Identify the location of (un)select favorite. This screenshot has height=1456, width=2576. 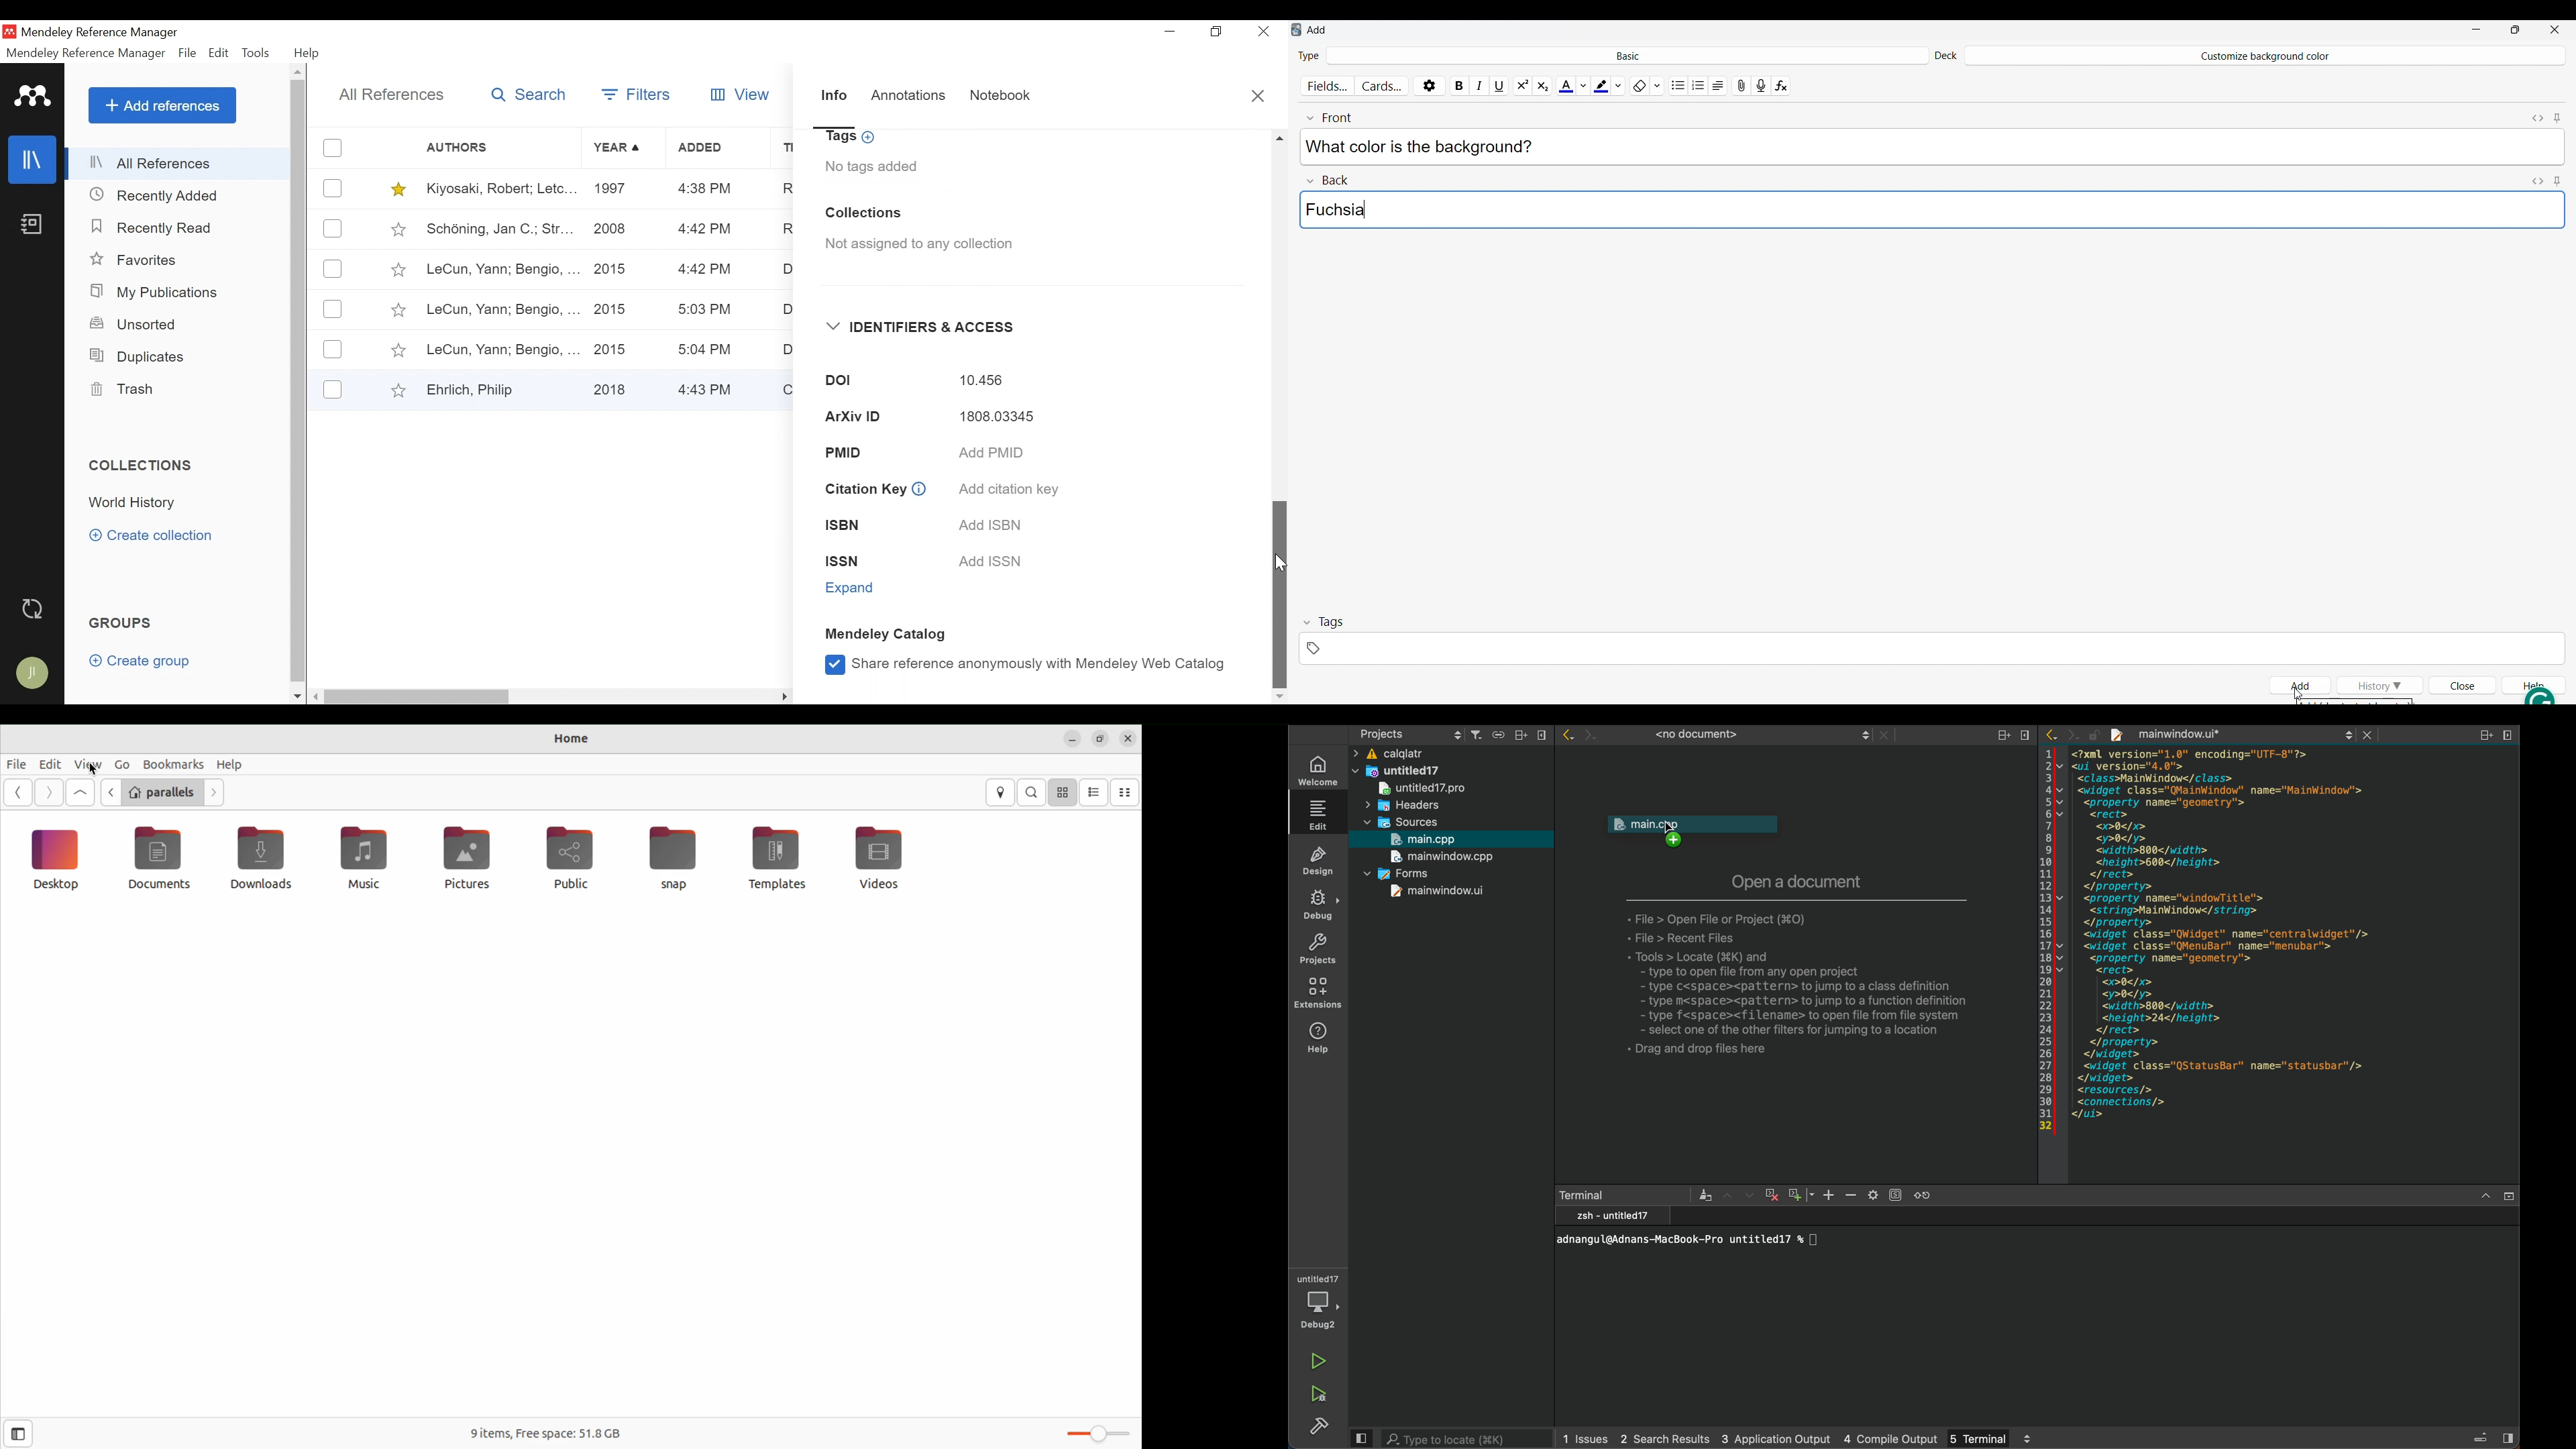
(395, 390).